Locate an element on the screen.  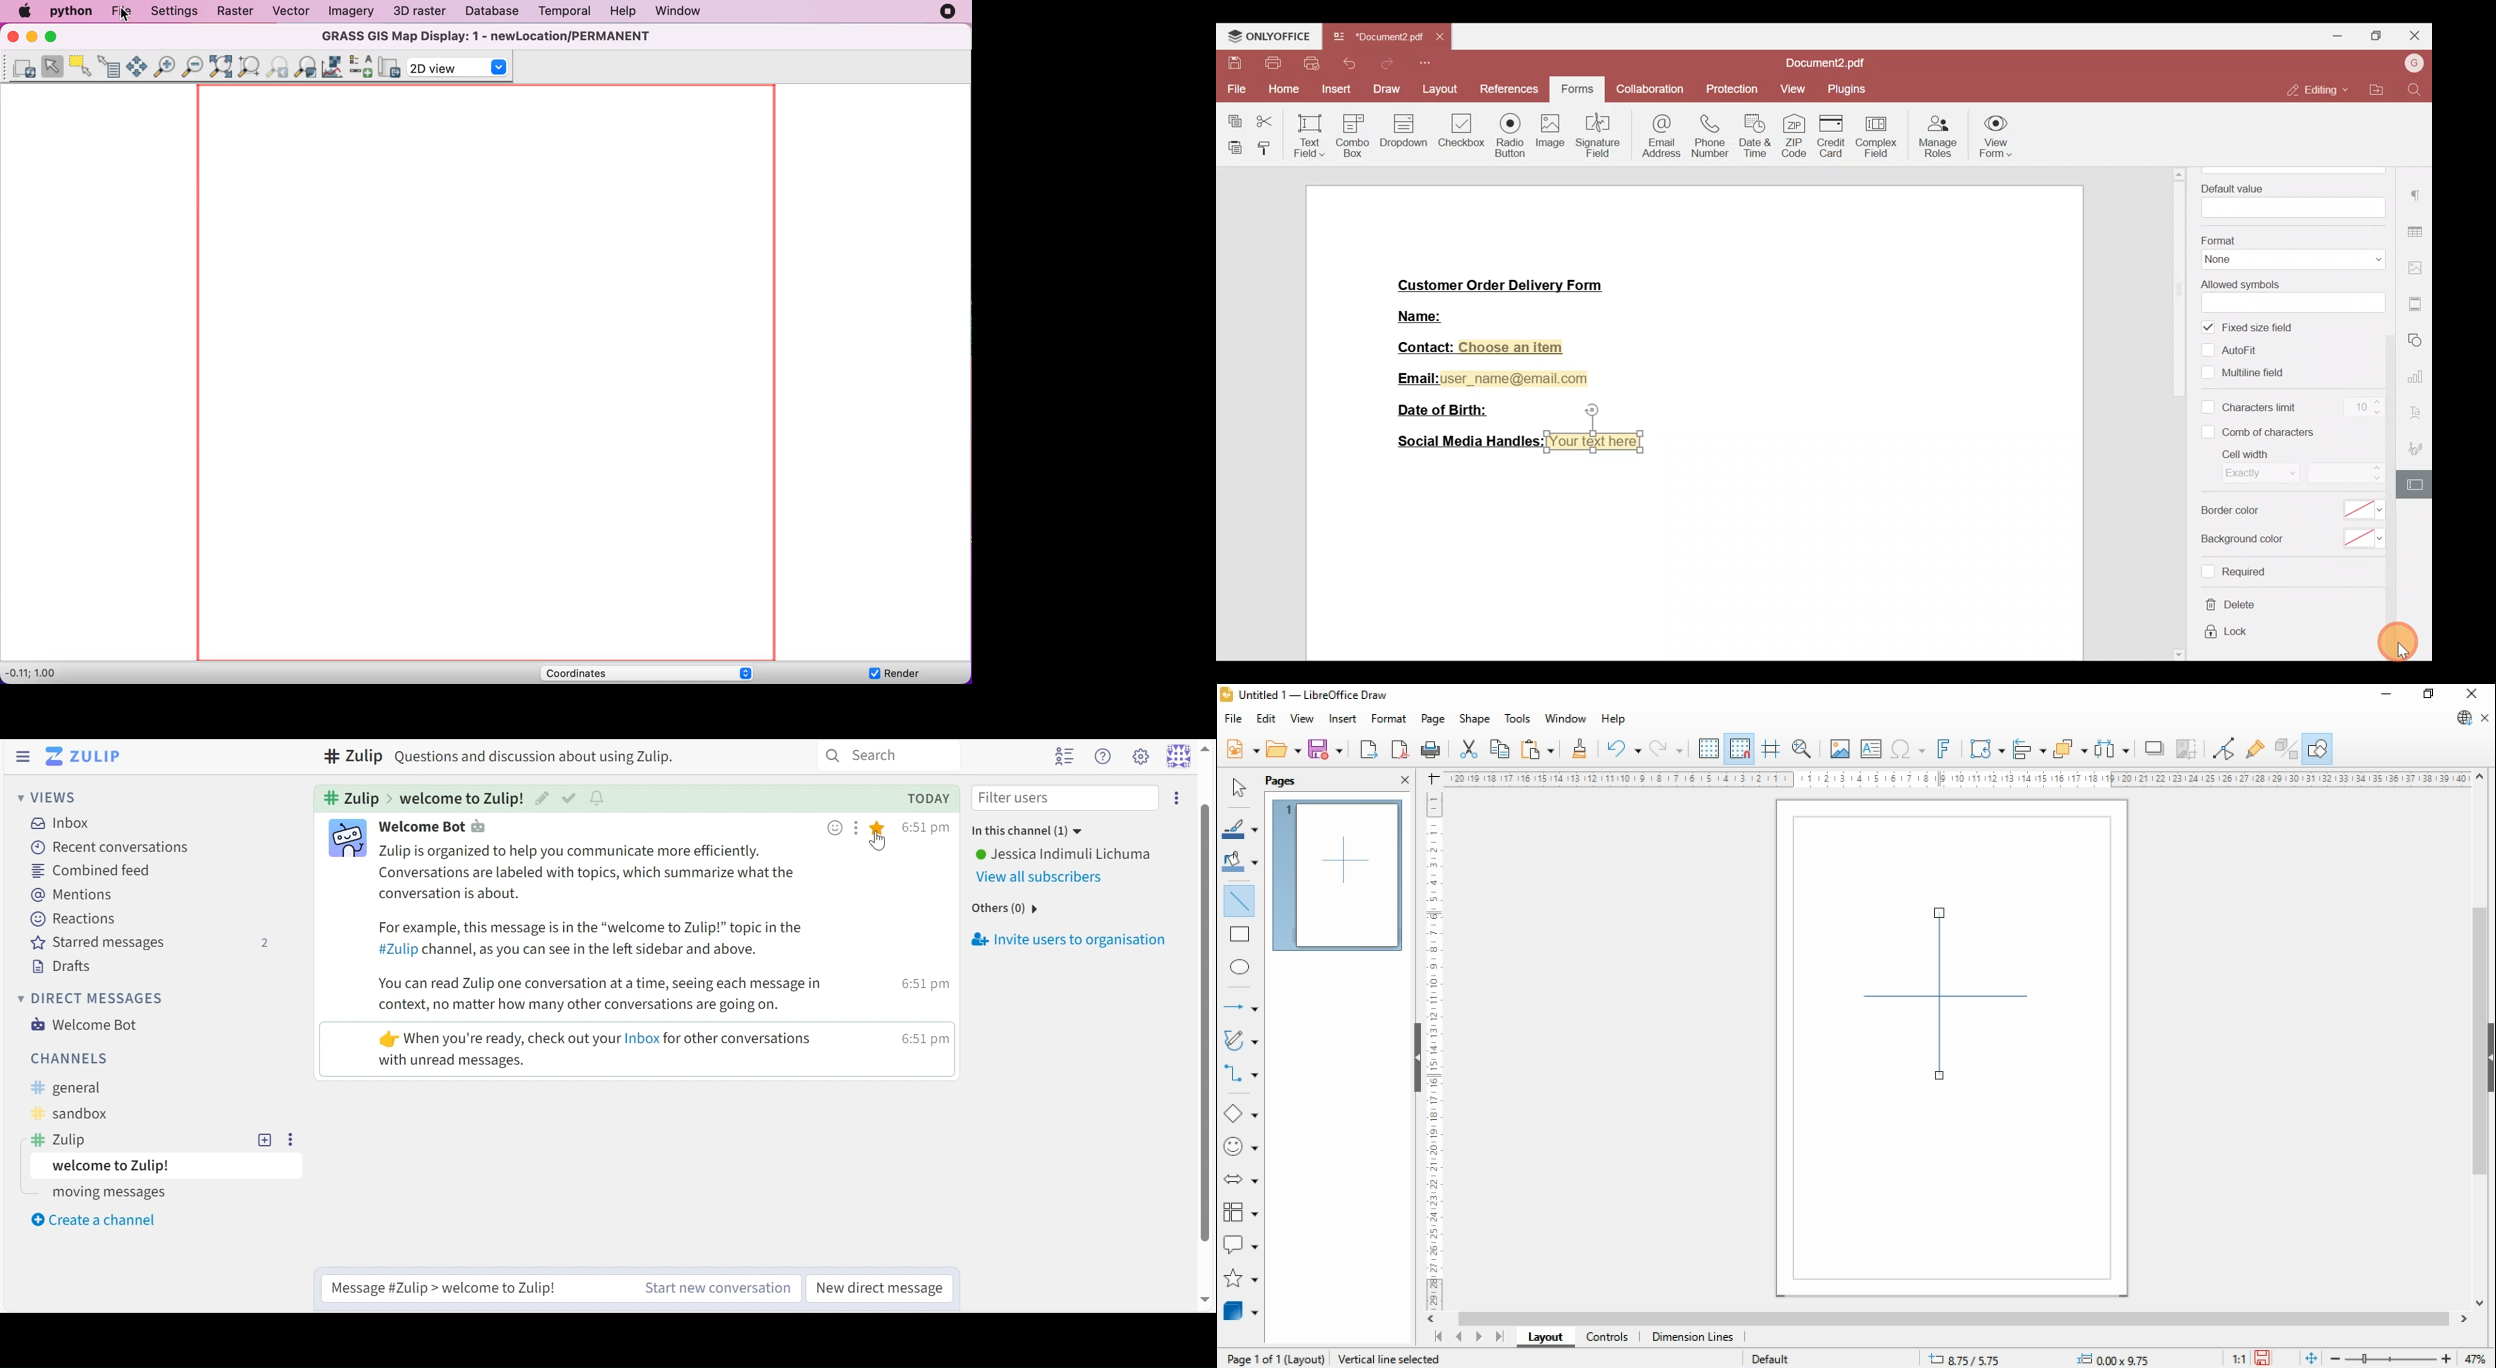
Background color is located at coordinates (2288, 540).